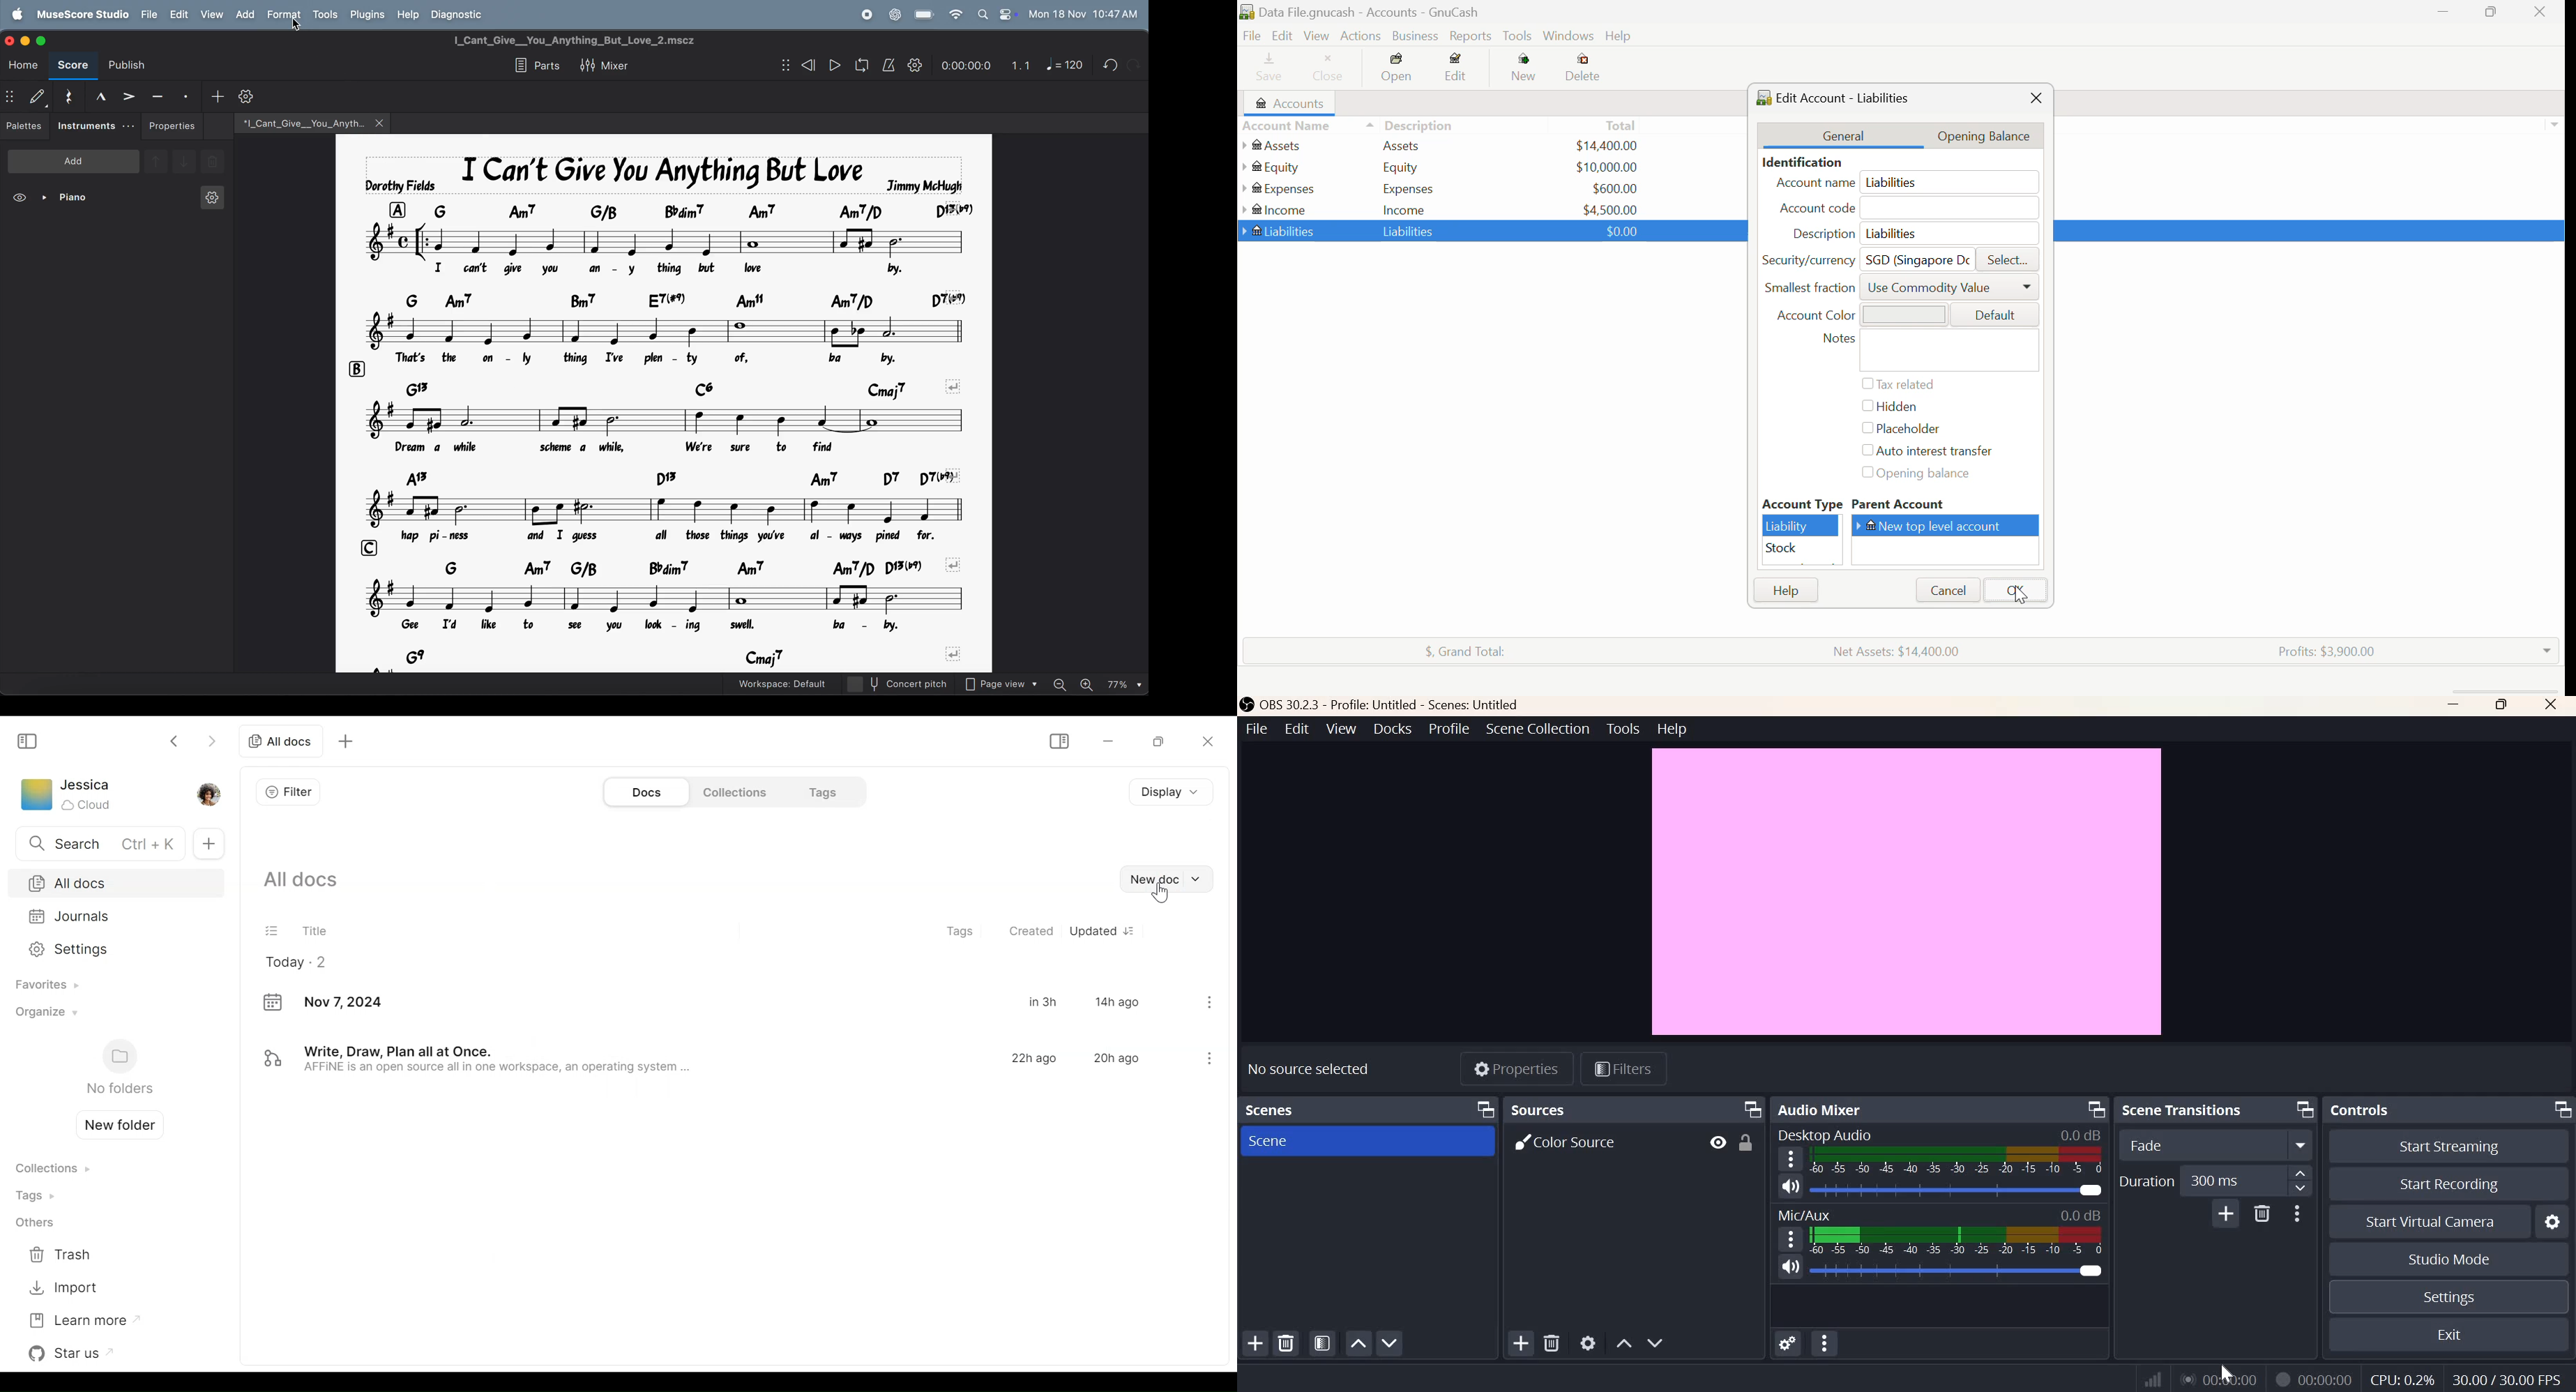  Describe the element at coordinates (1456, 70) in the screenshot. I see `Edit` at that location.